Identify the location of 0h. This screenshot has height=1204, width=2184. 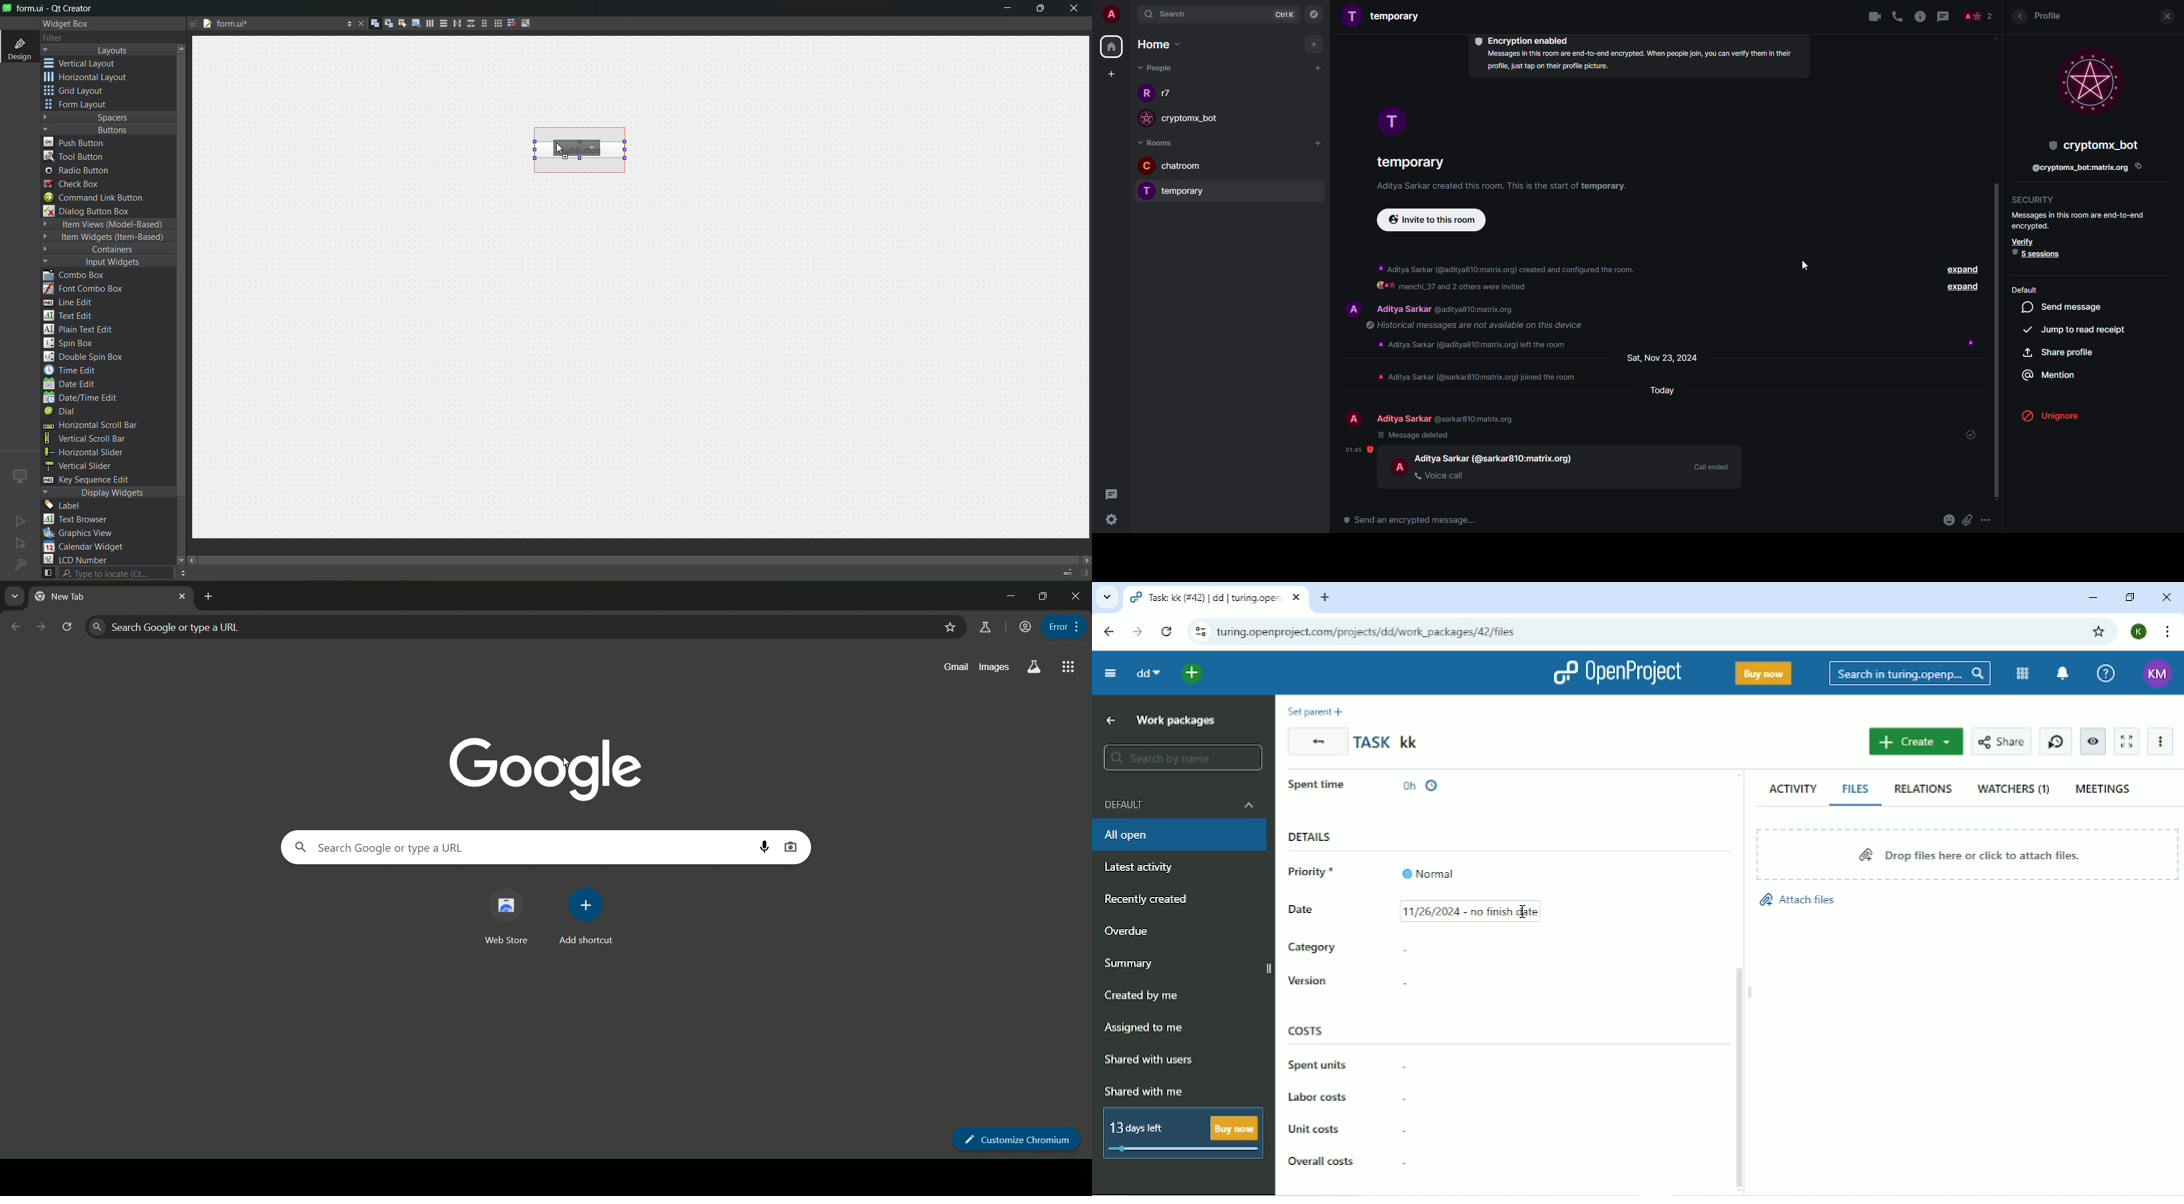
(1421, 782).